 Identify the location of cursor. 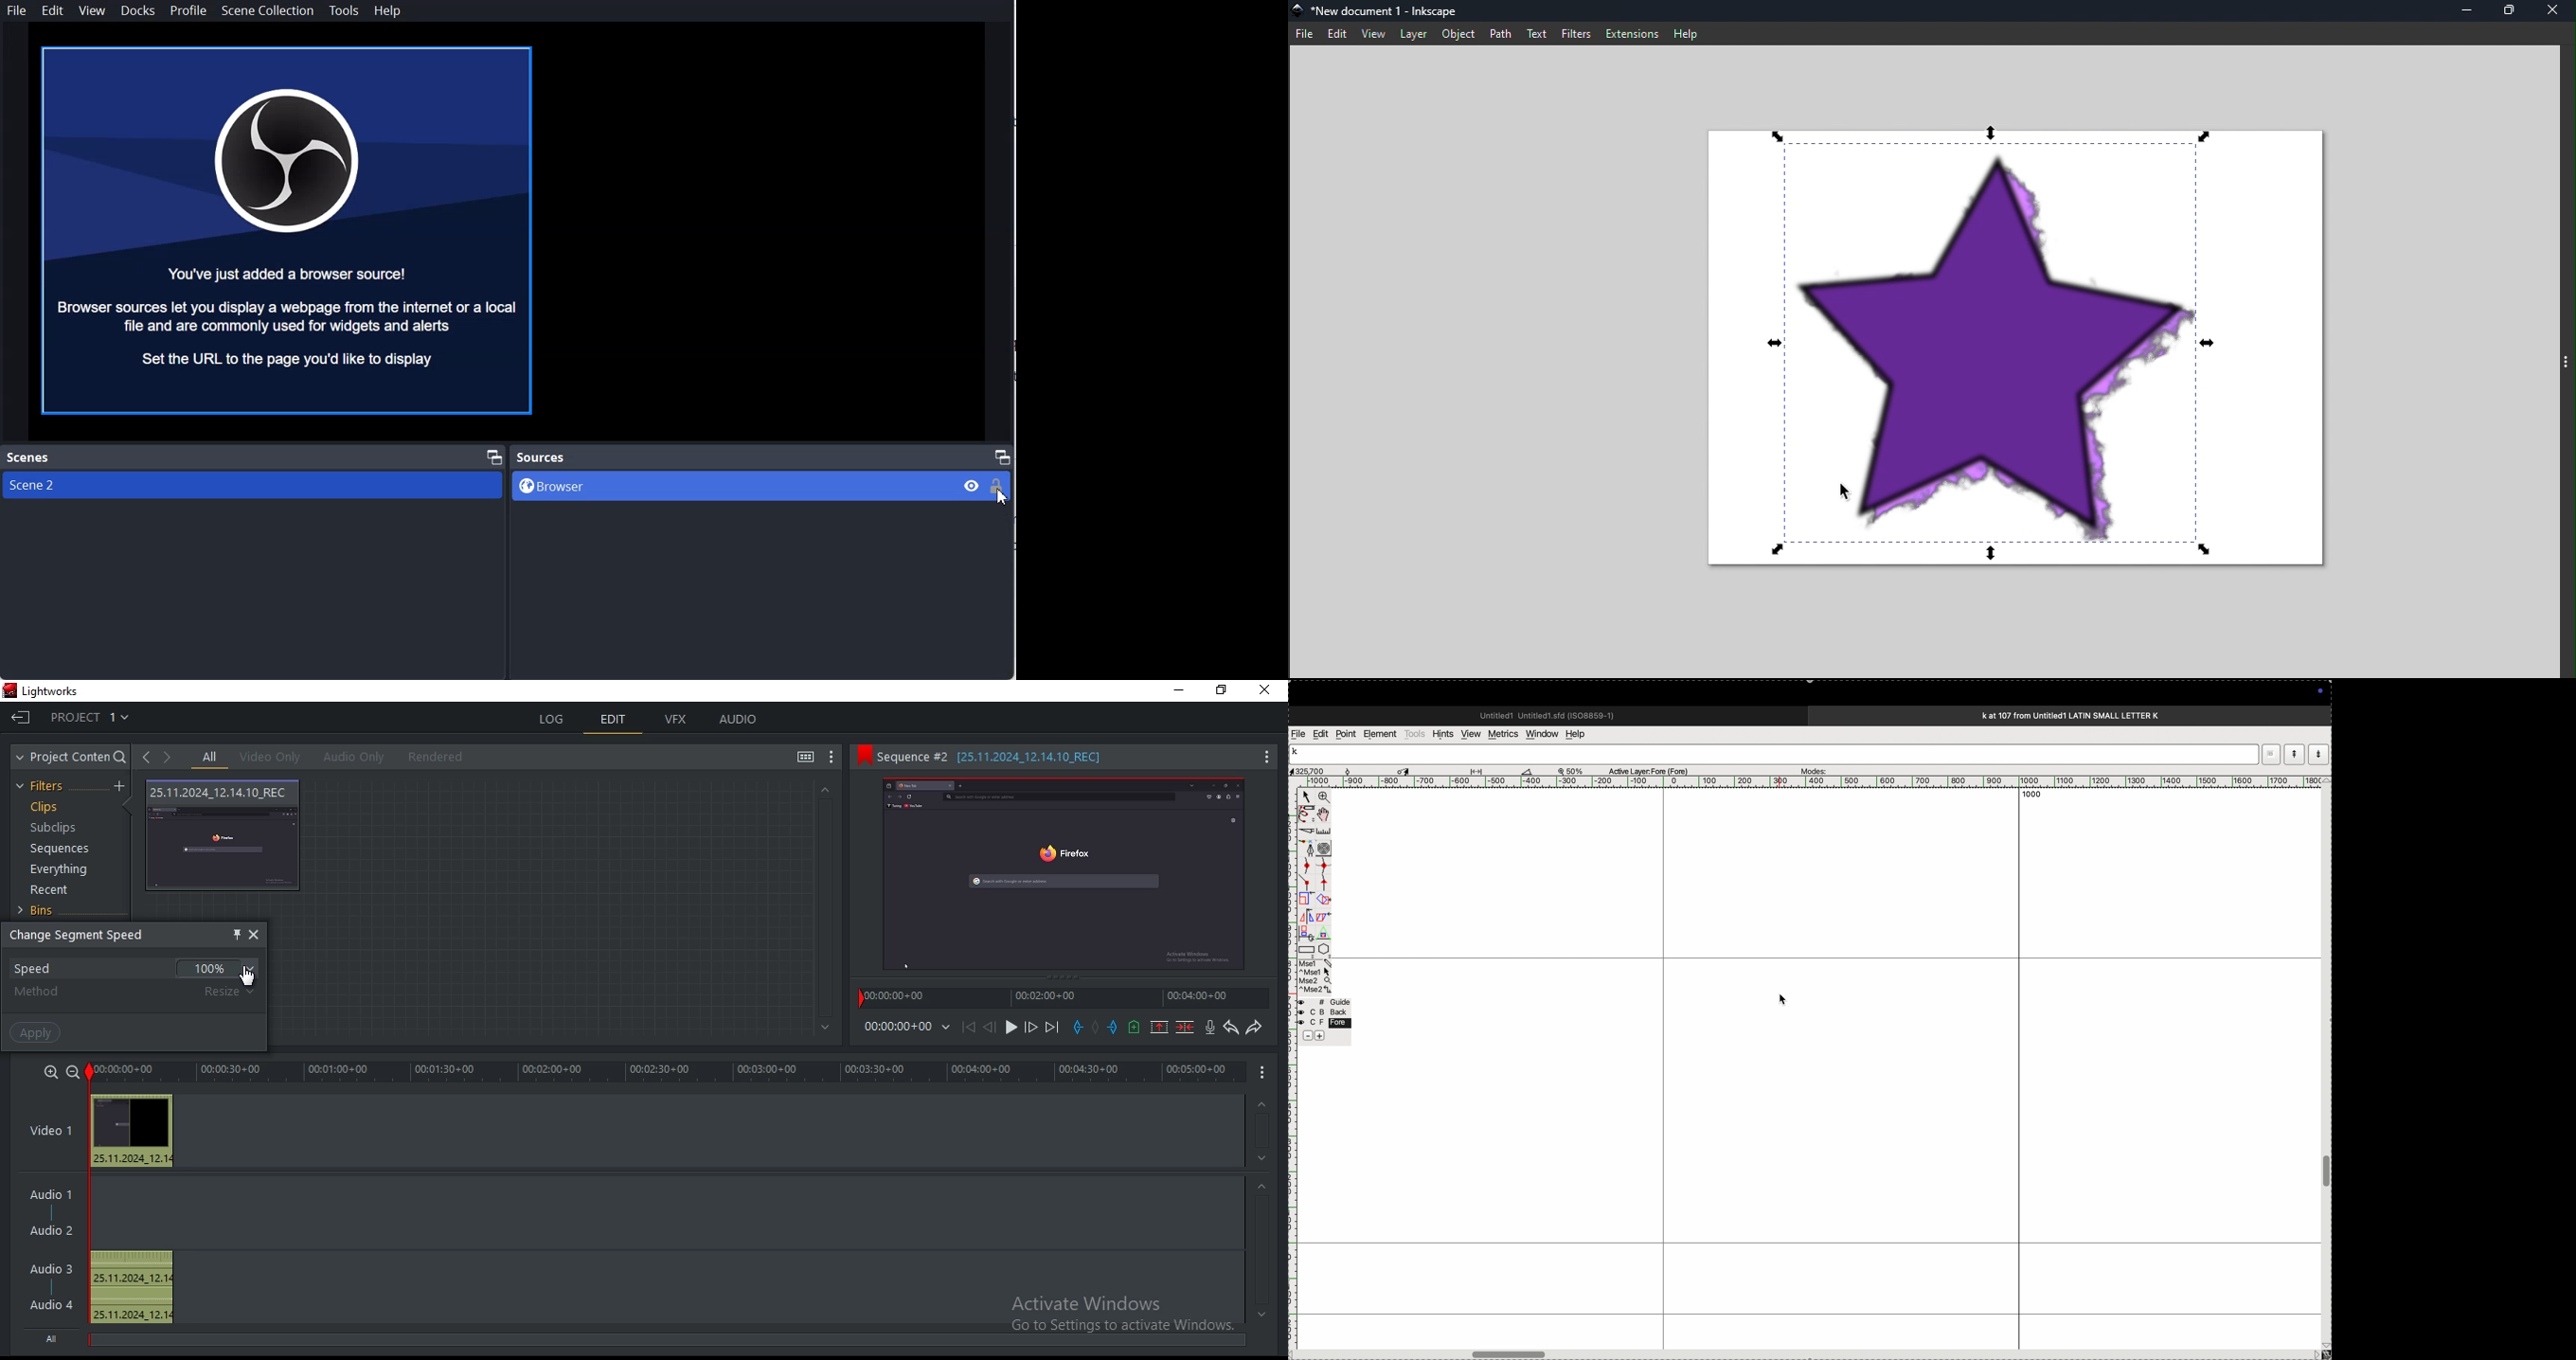
(247, 977).